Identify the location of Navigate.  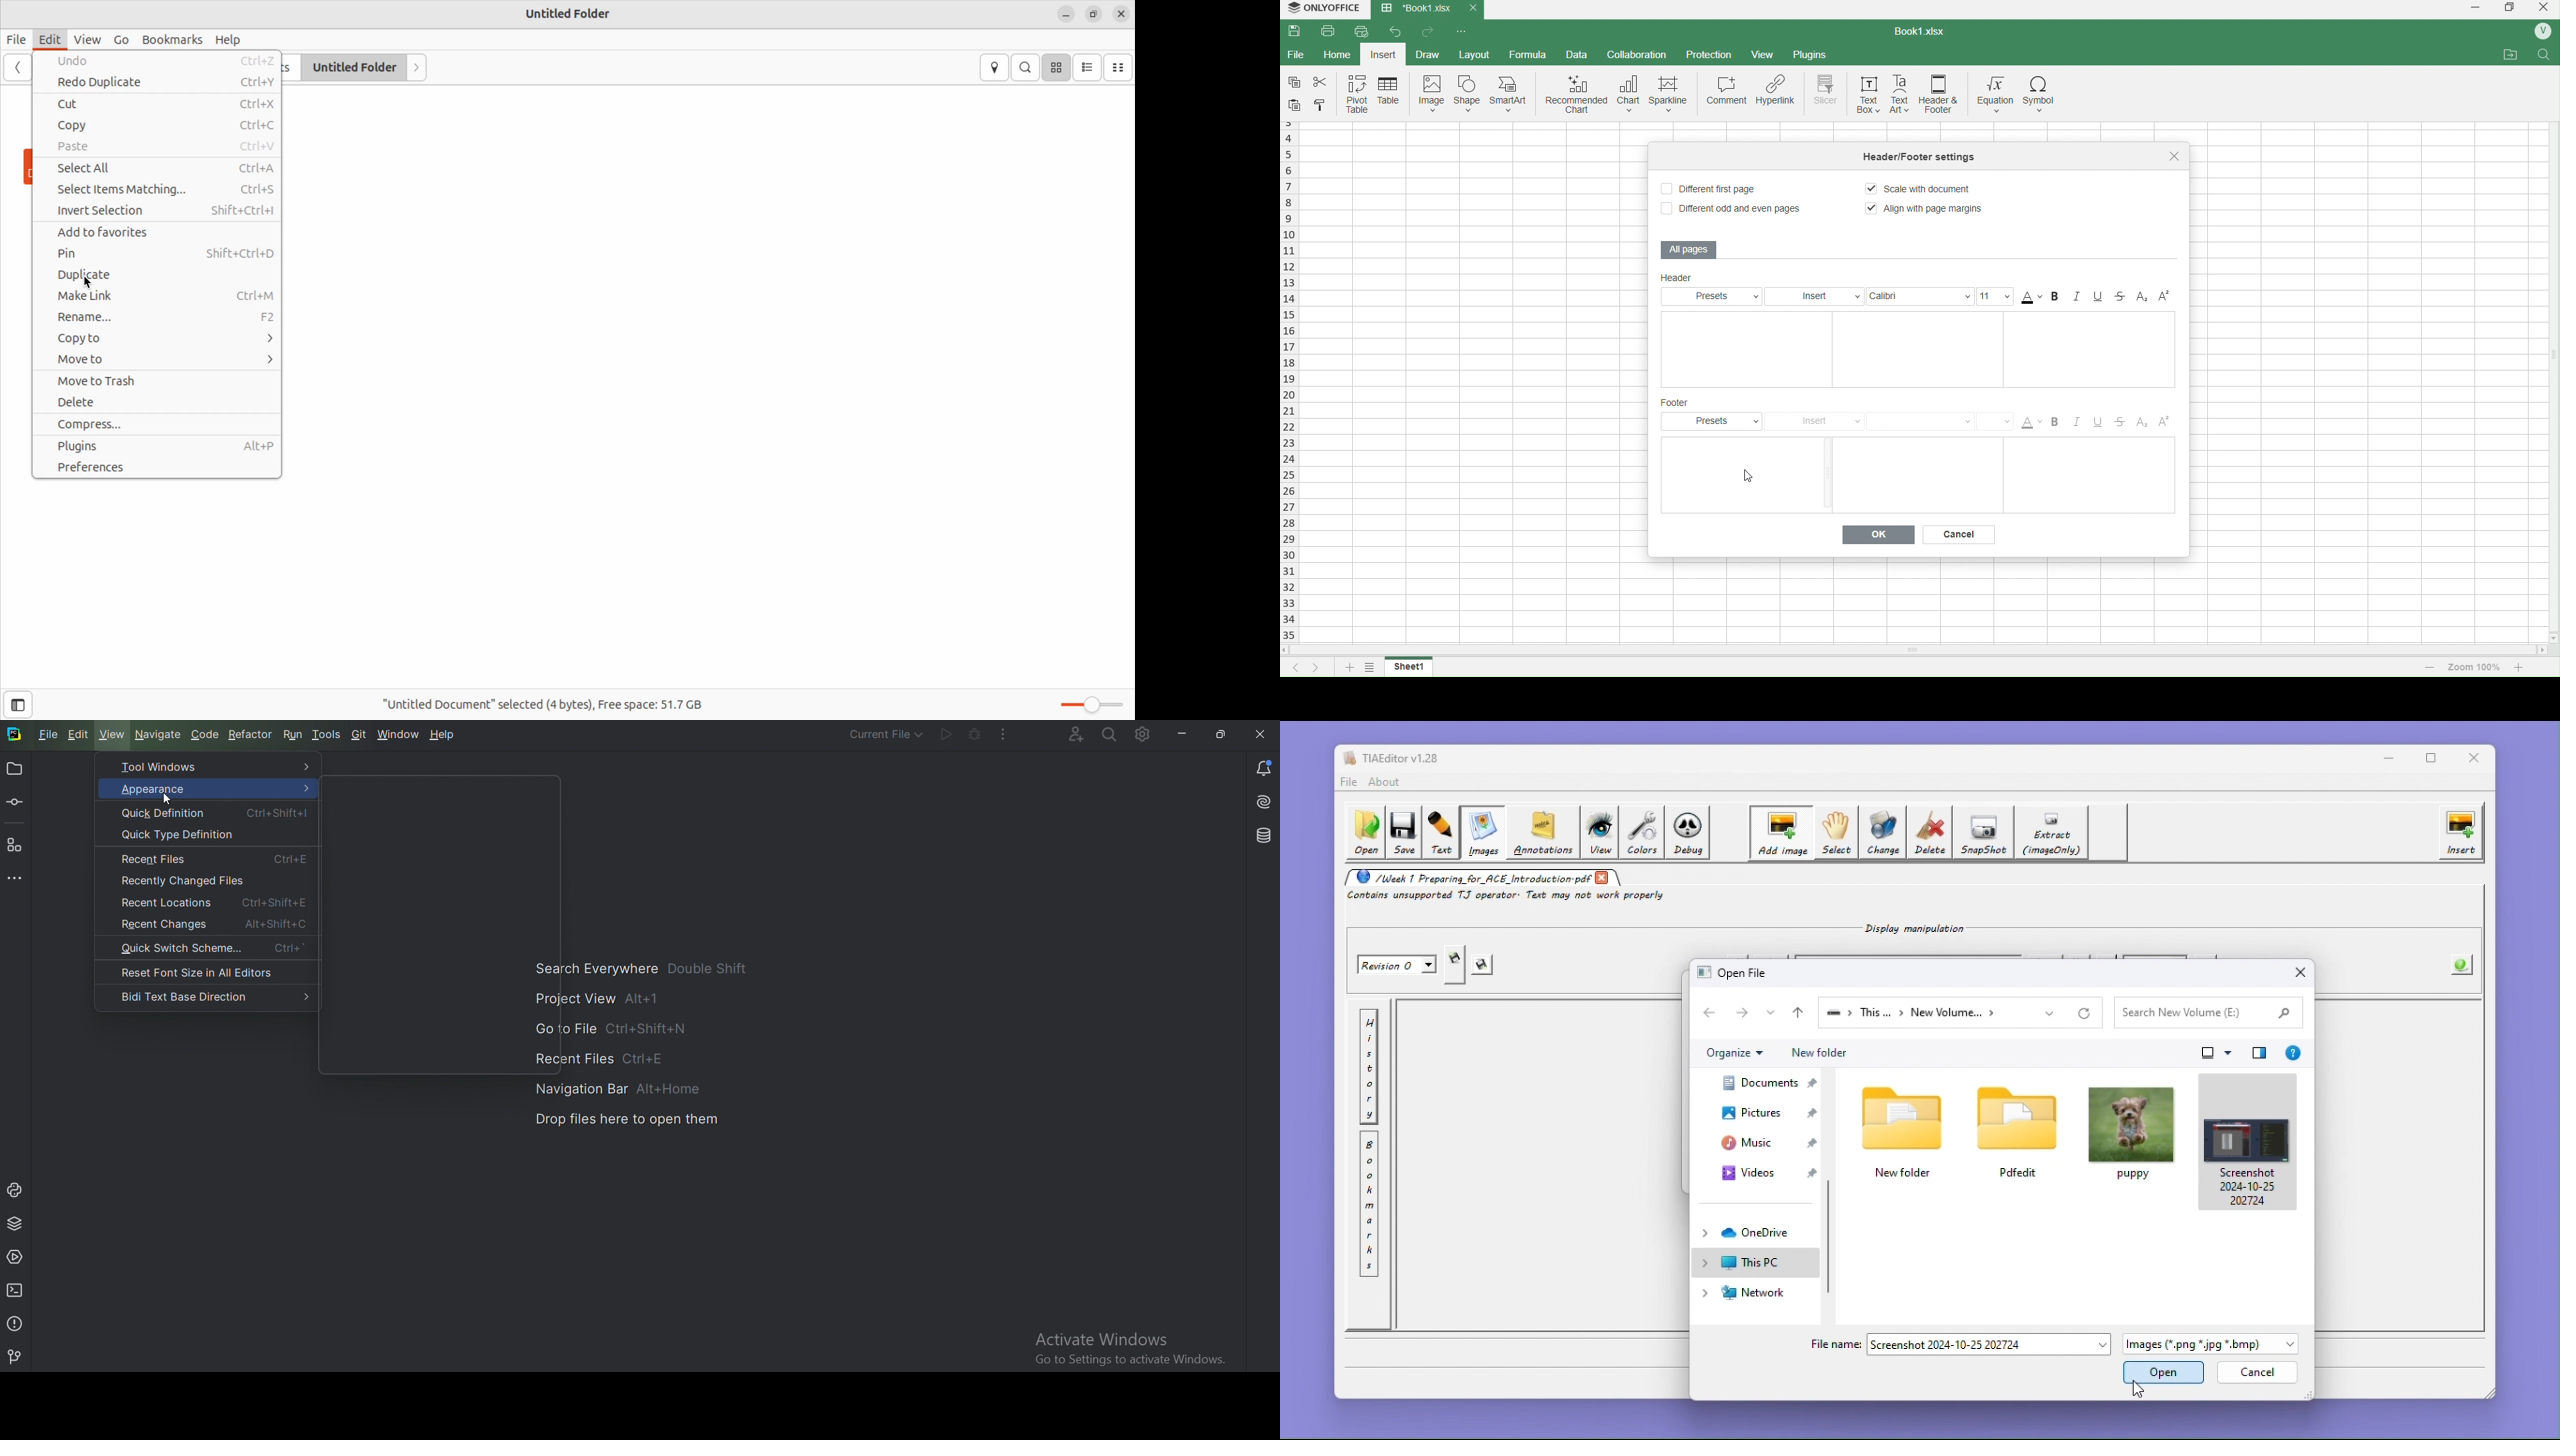
(158, 735).